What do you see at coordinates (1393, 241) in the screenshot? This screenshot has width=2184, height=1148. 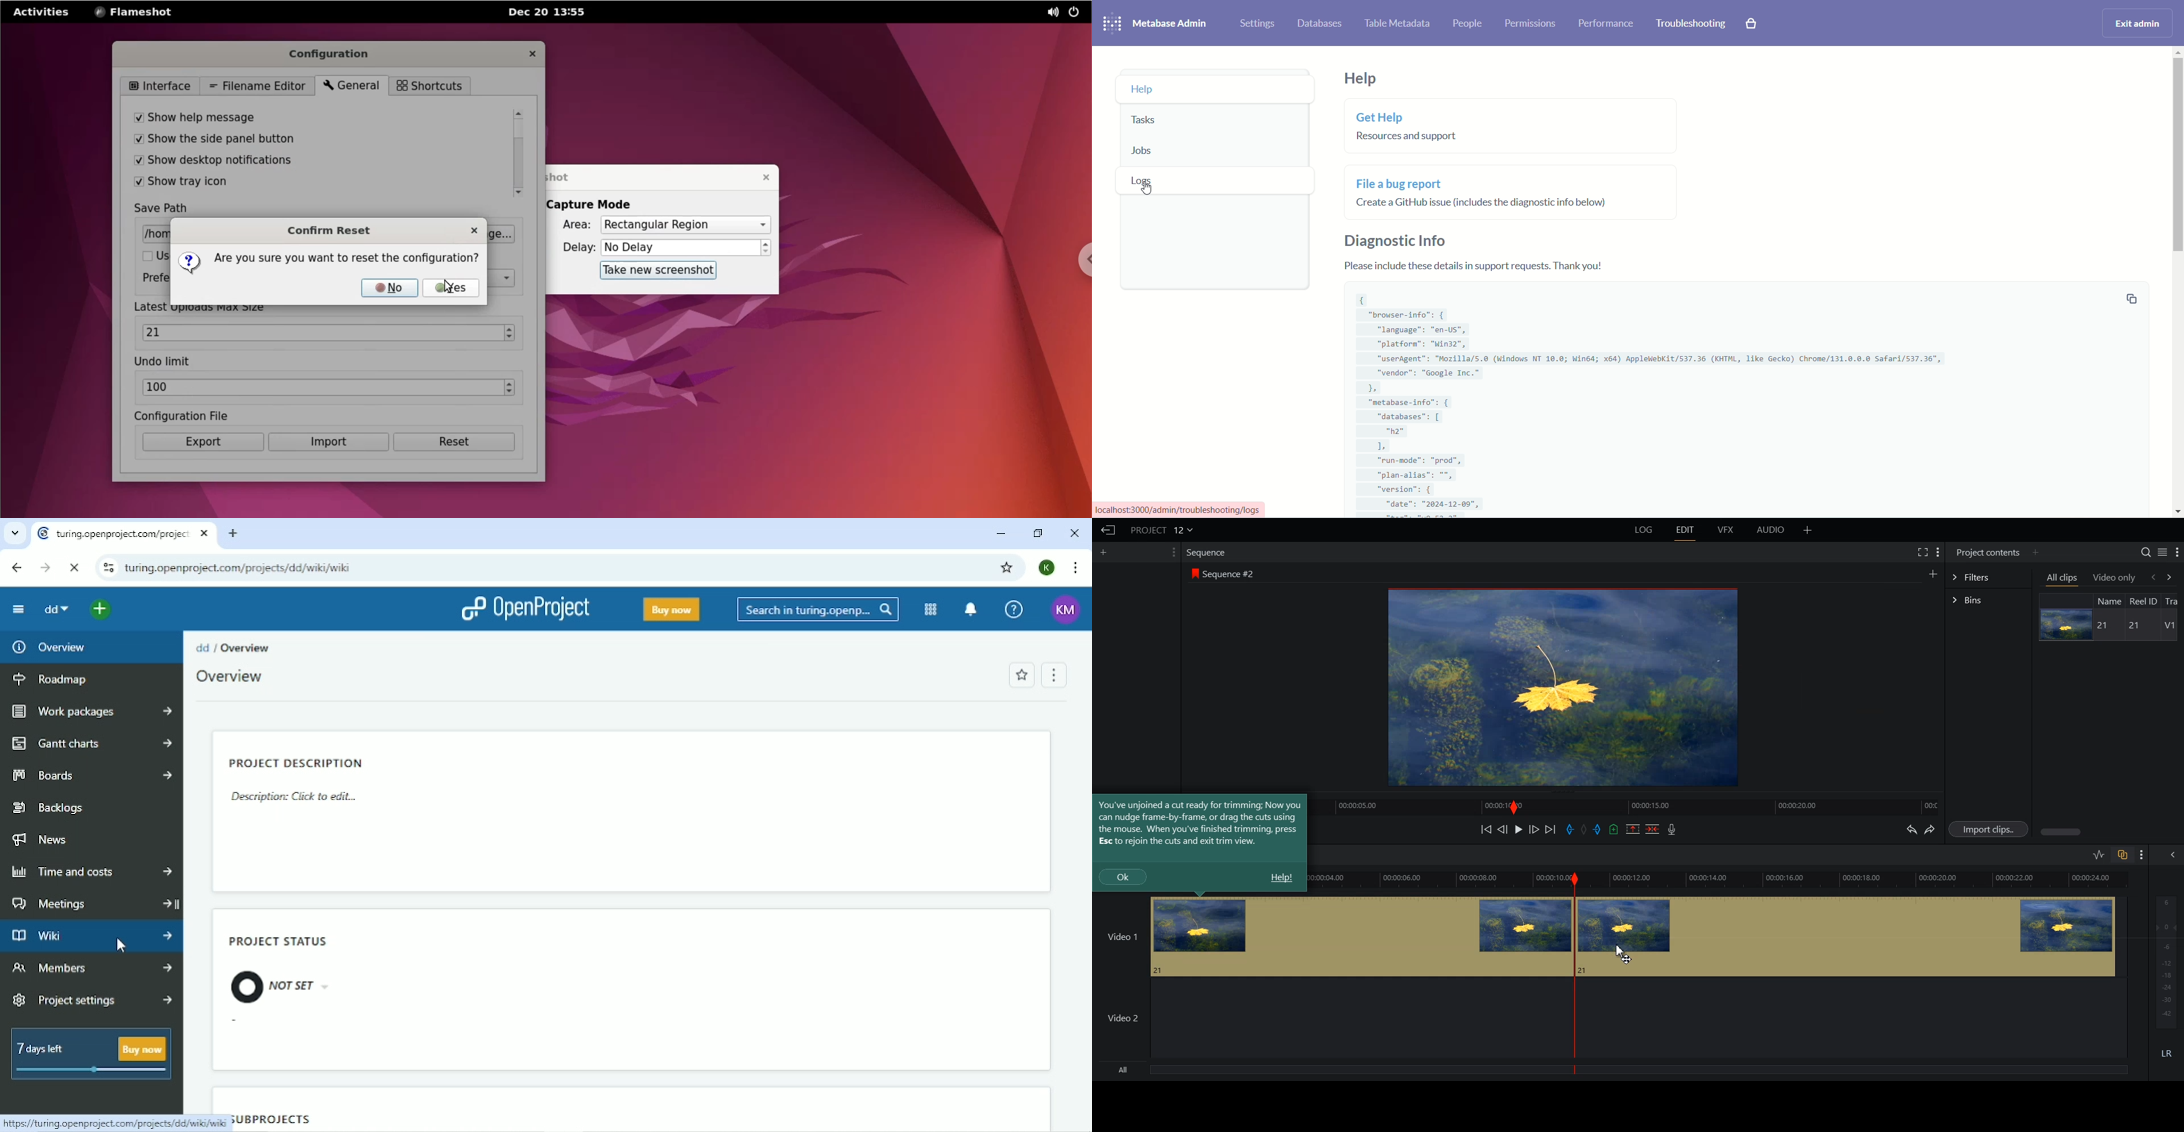 I see `diagnostic info` at bounding box center [1393, 241].